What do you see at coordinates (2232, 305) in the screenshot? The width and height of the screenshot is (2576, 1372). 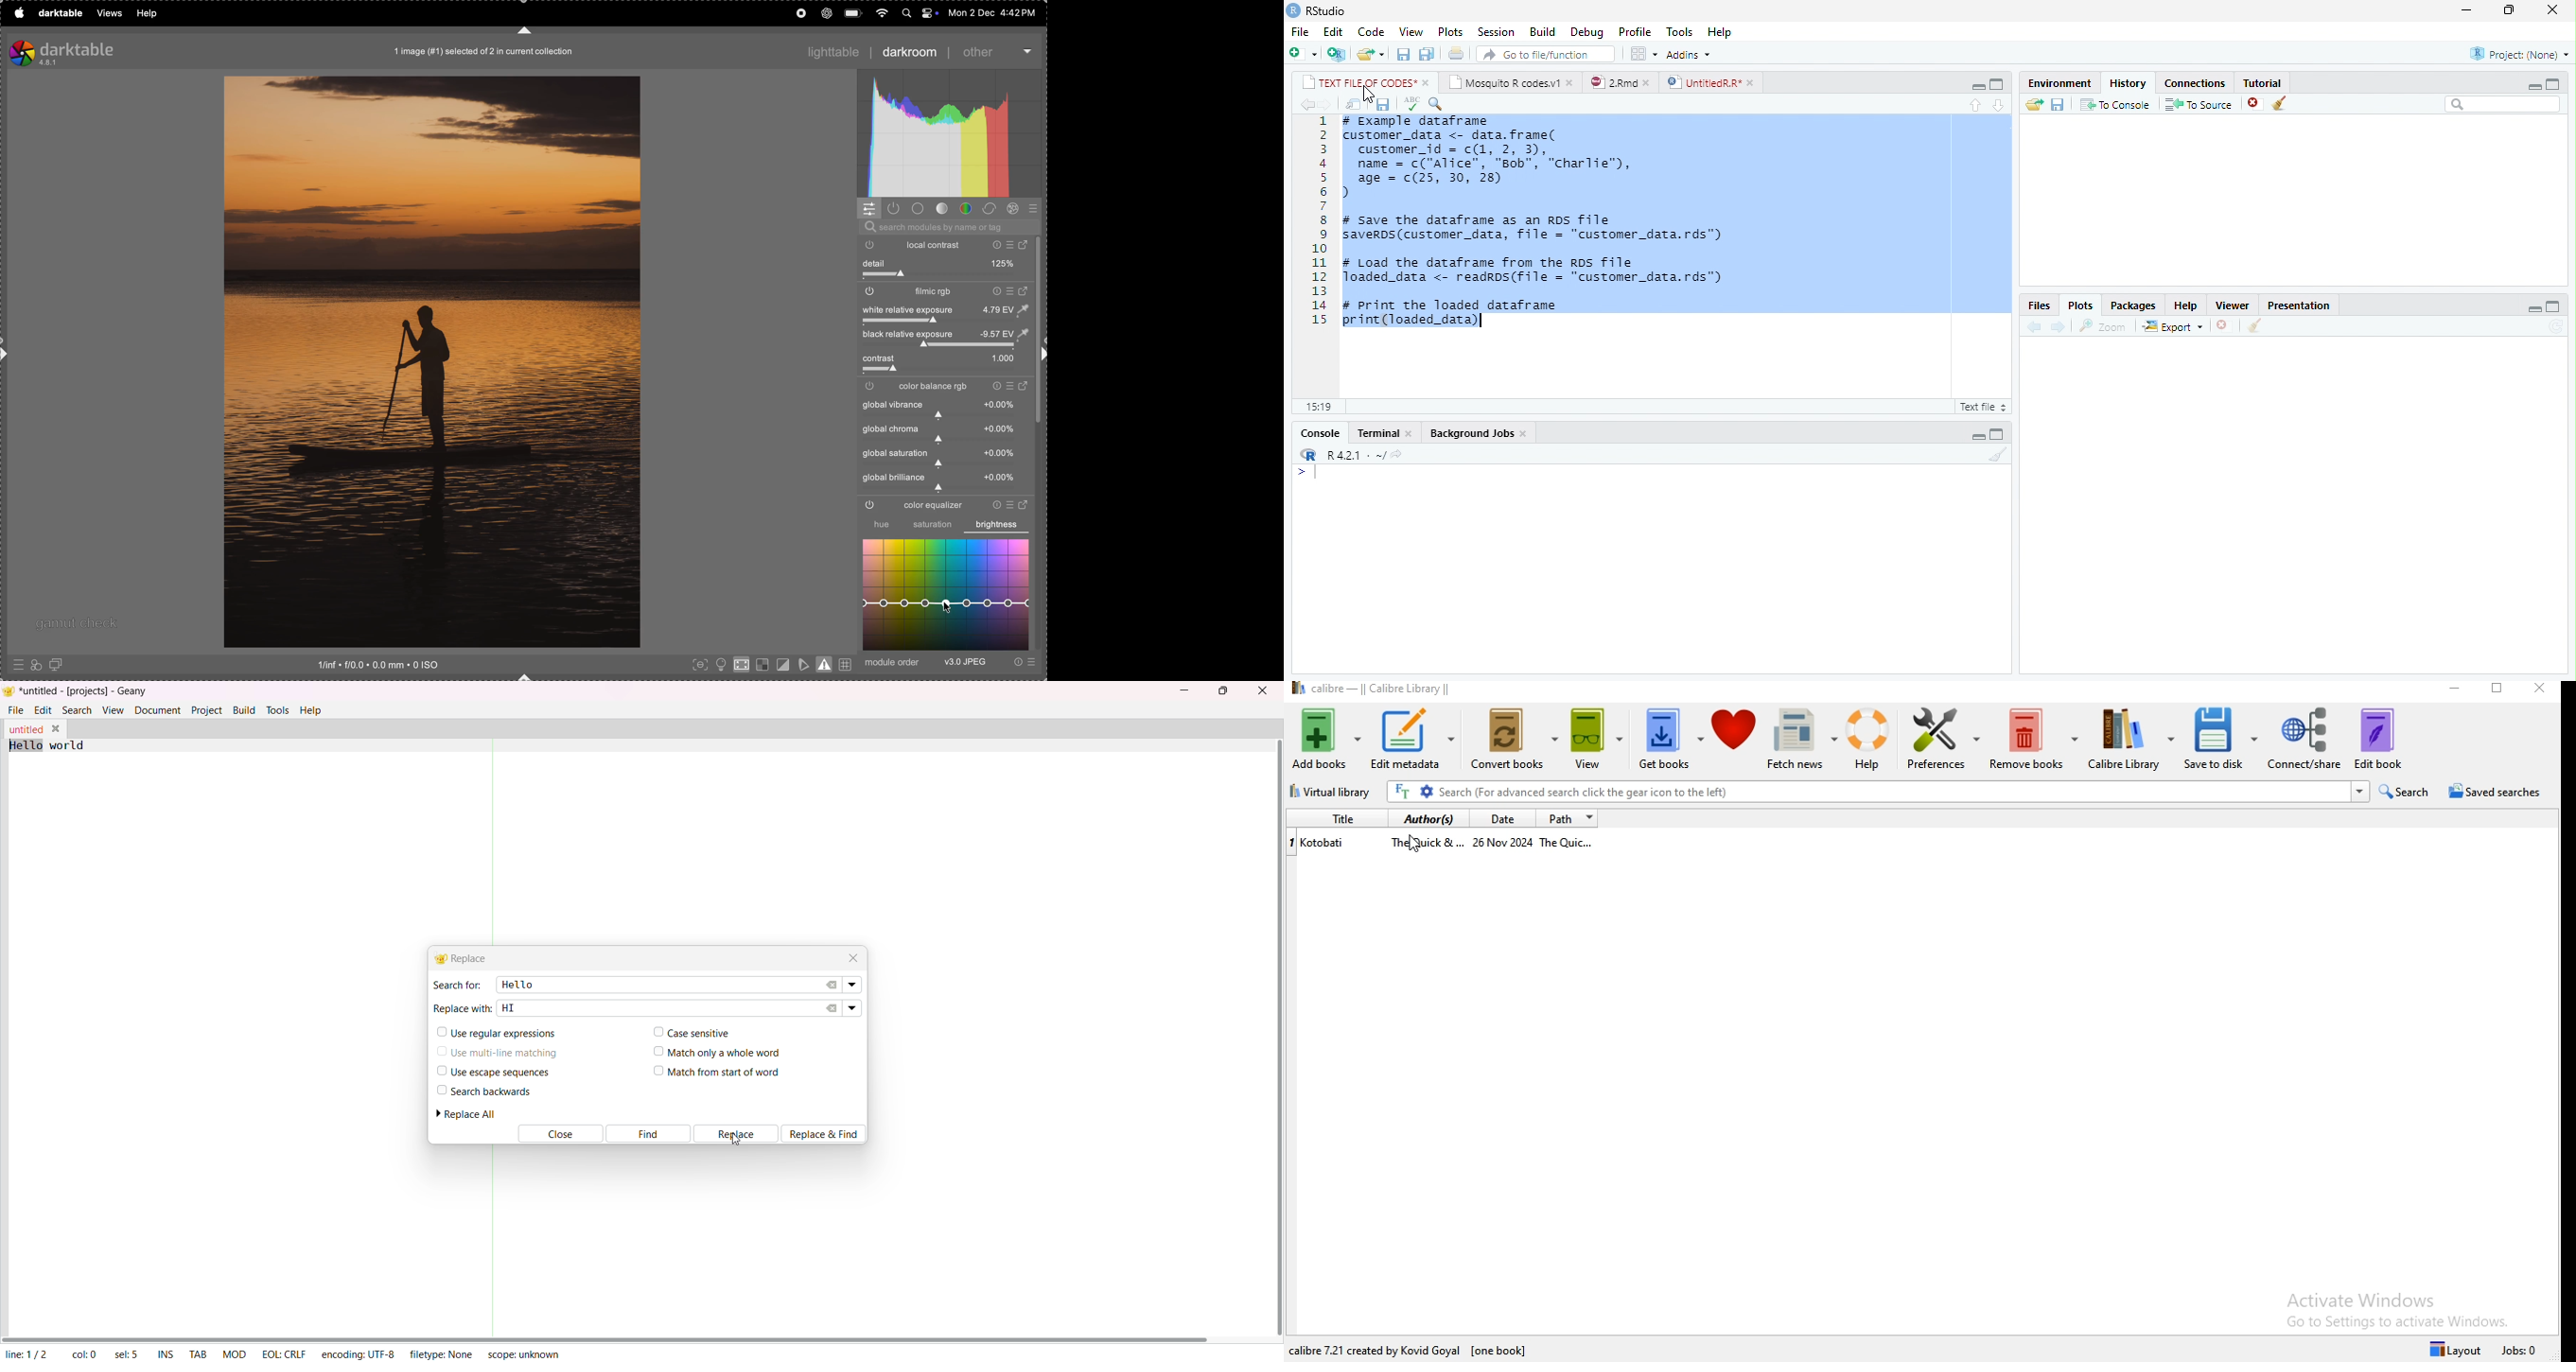 I see `Viewer` at bounding box center [2232, 305].